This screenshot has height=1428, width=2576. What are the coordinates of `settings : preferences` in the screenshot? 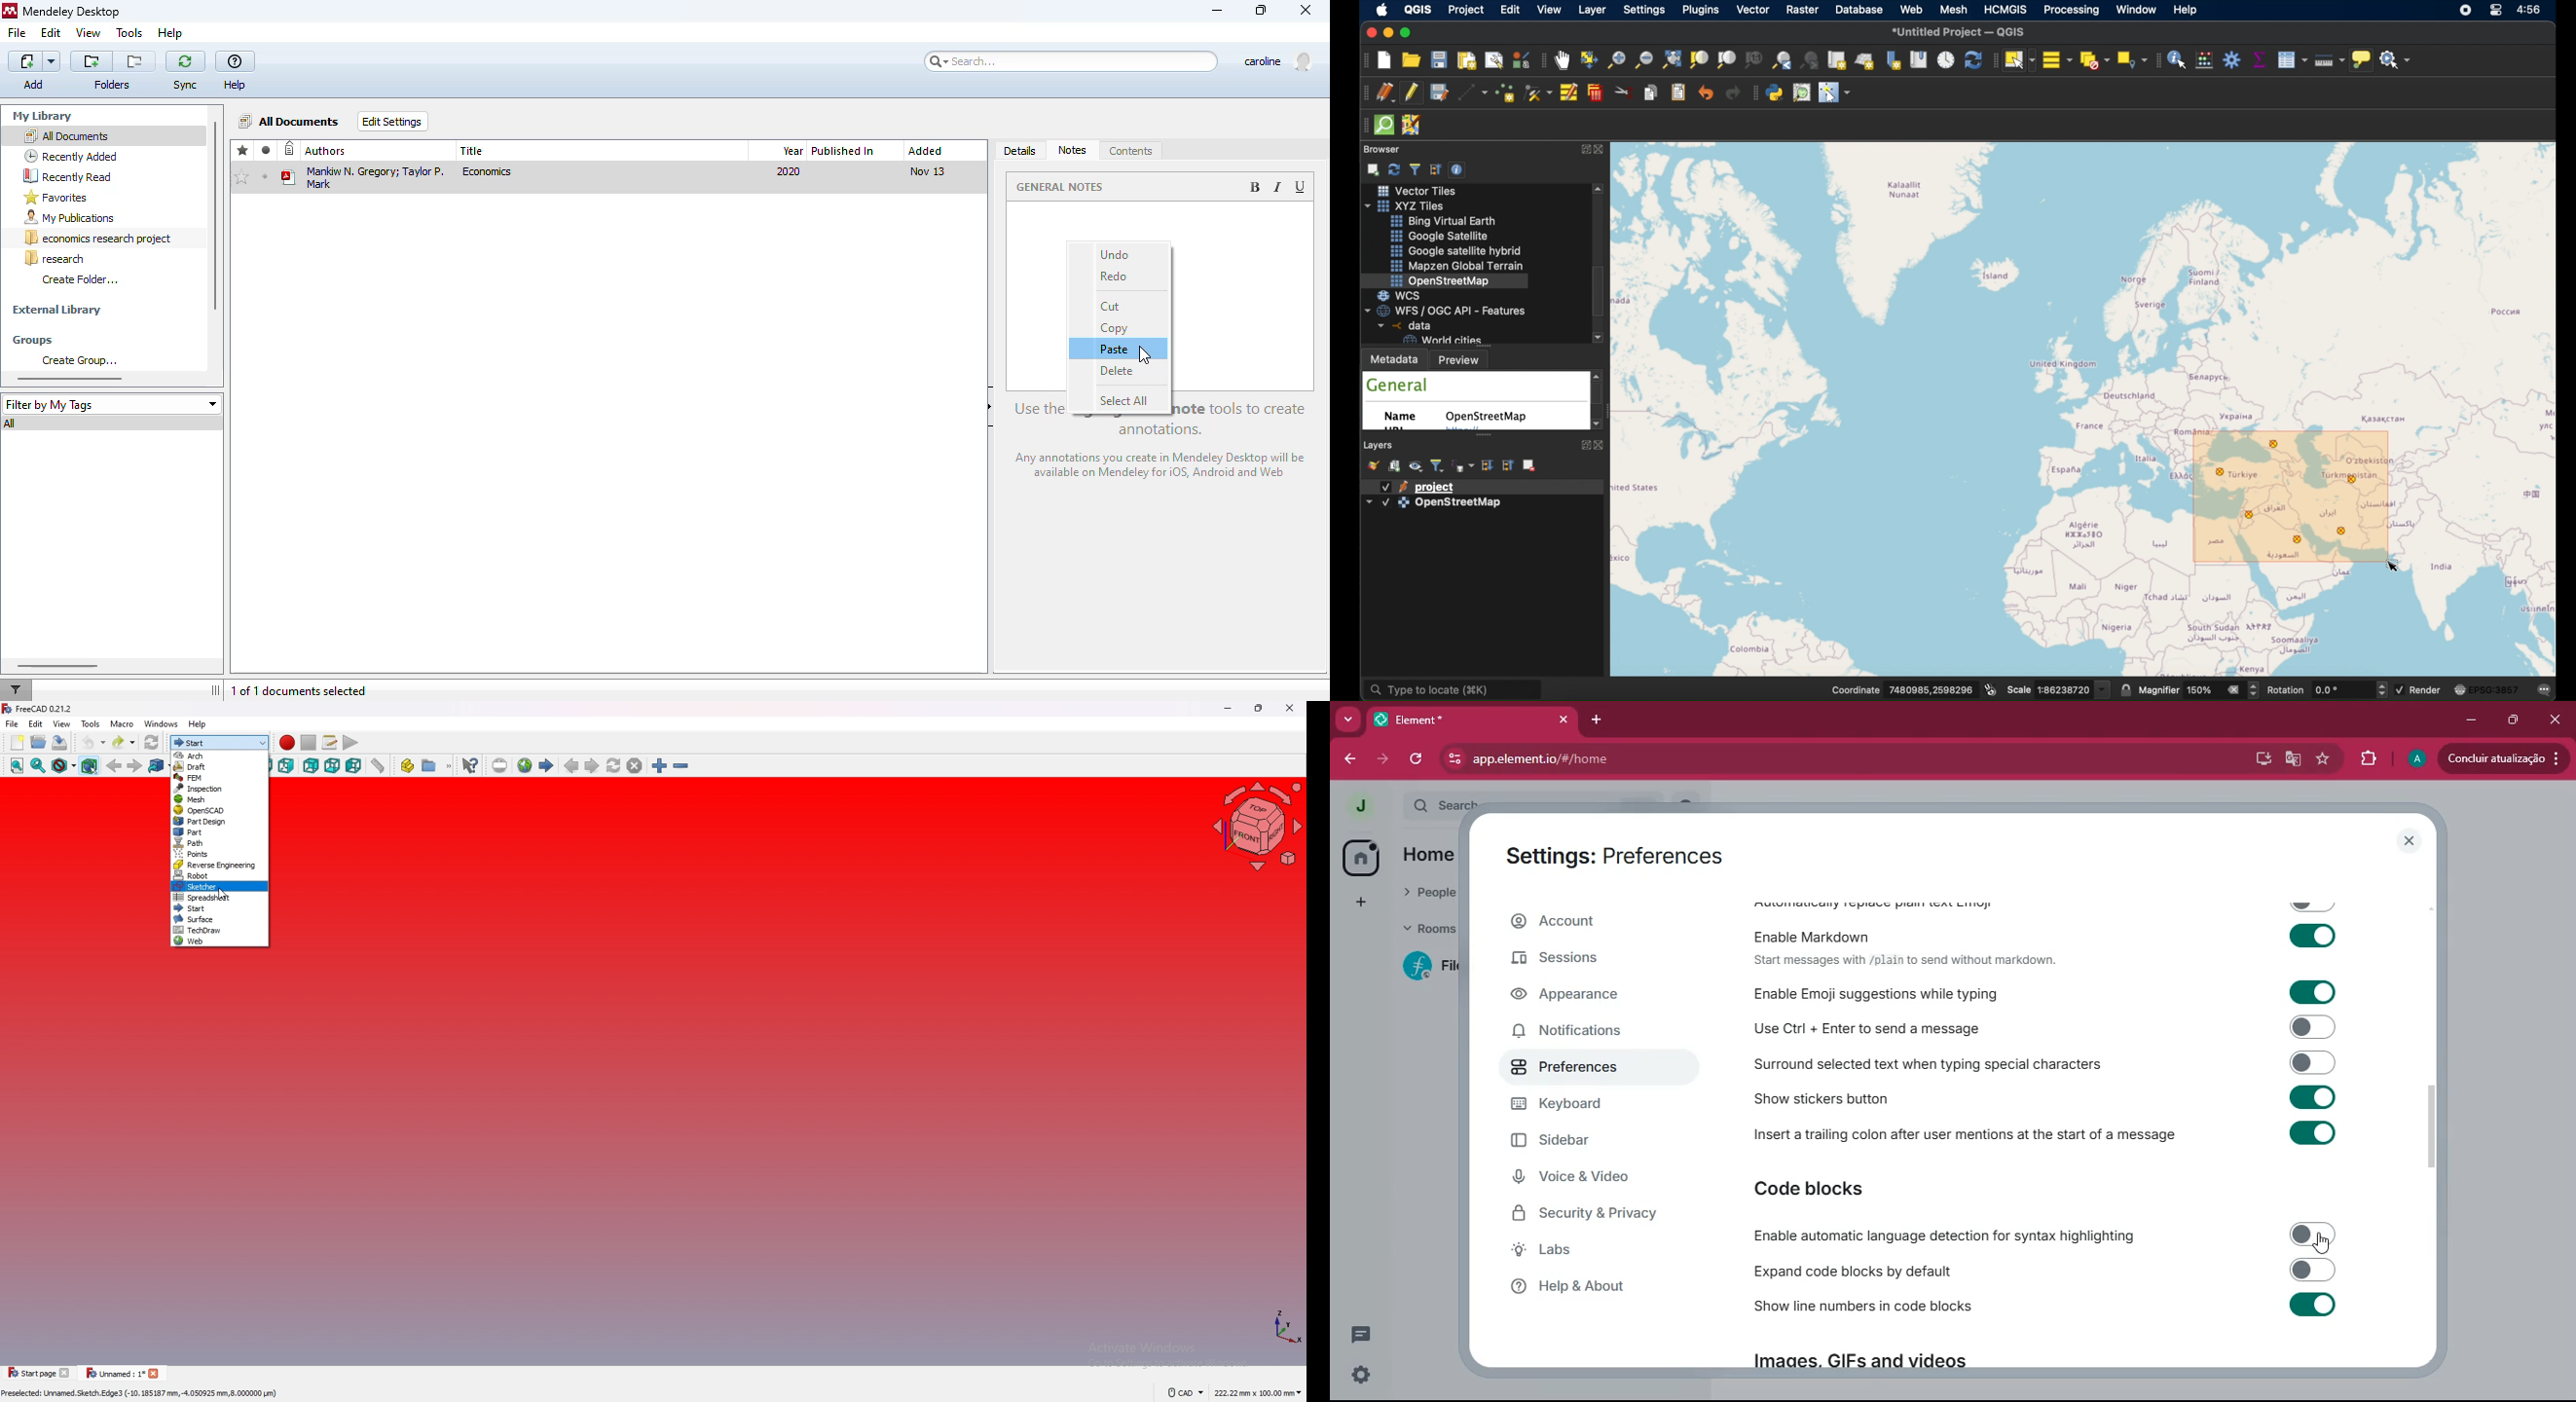 It's located at (1626, 854).